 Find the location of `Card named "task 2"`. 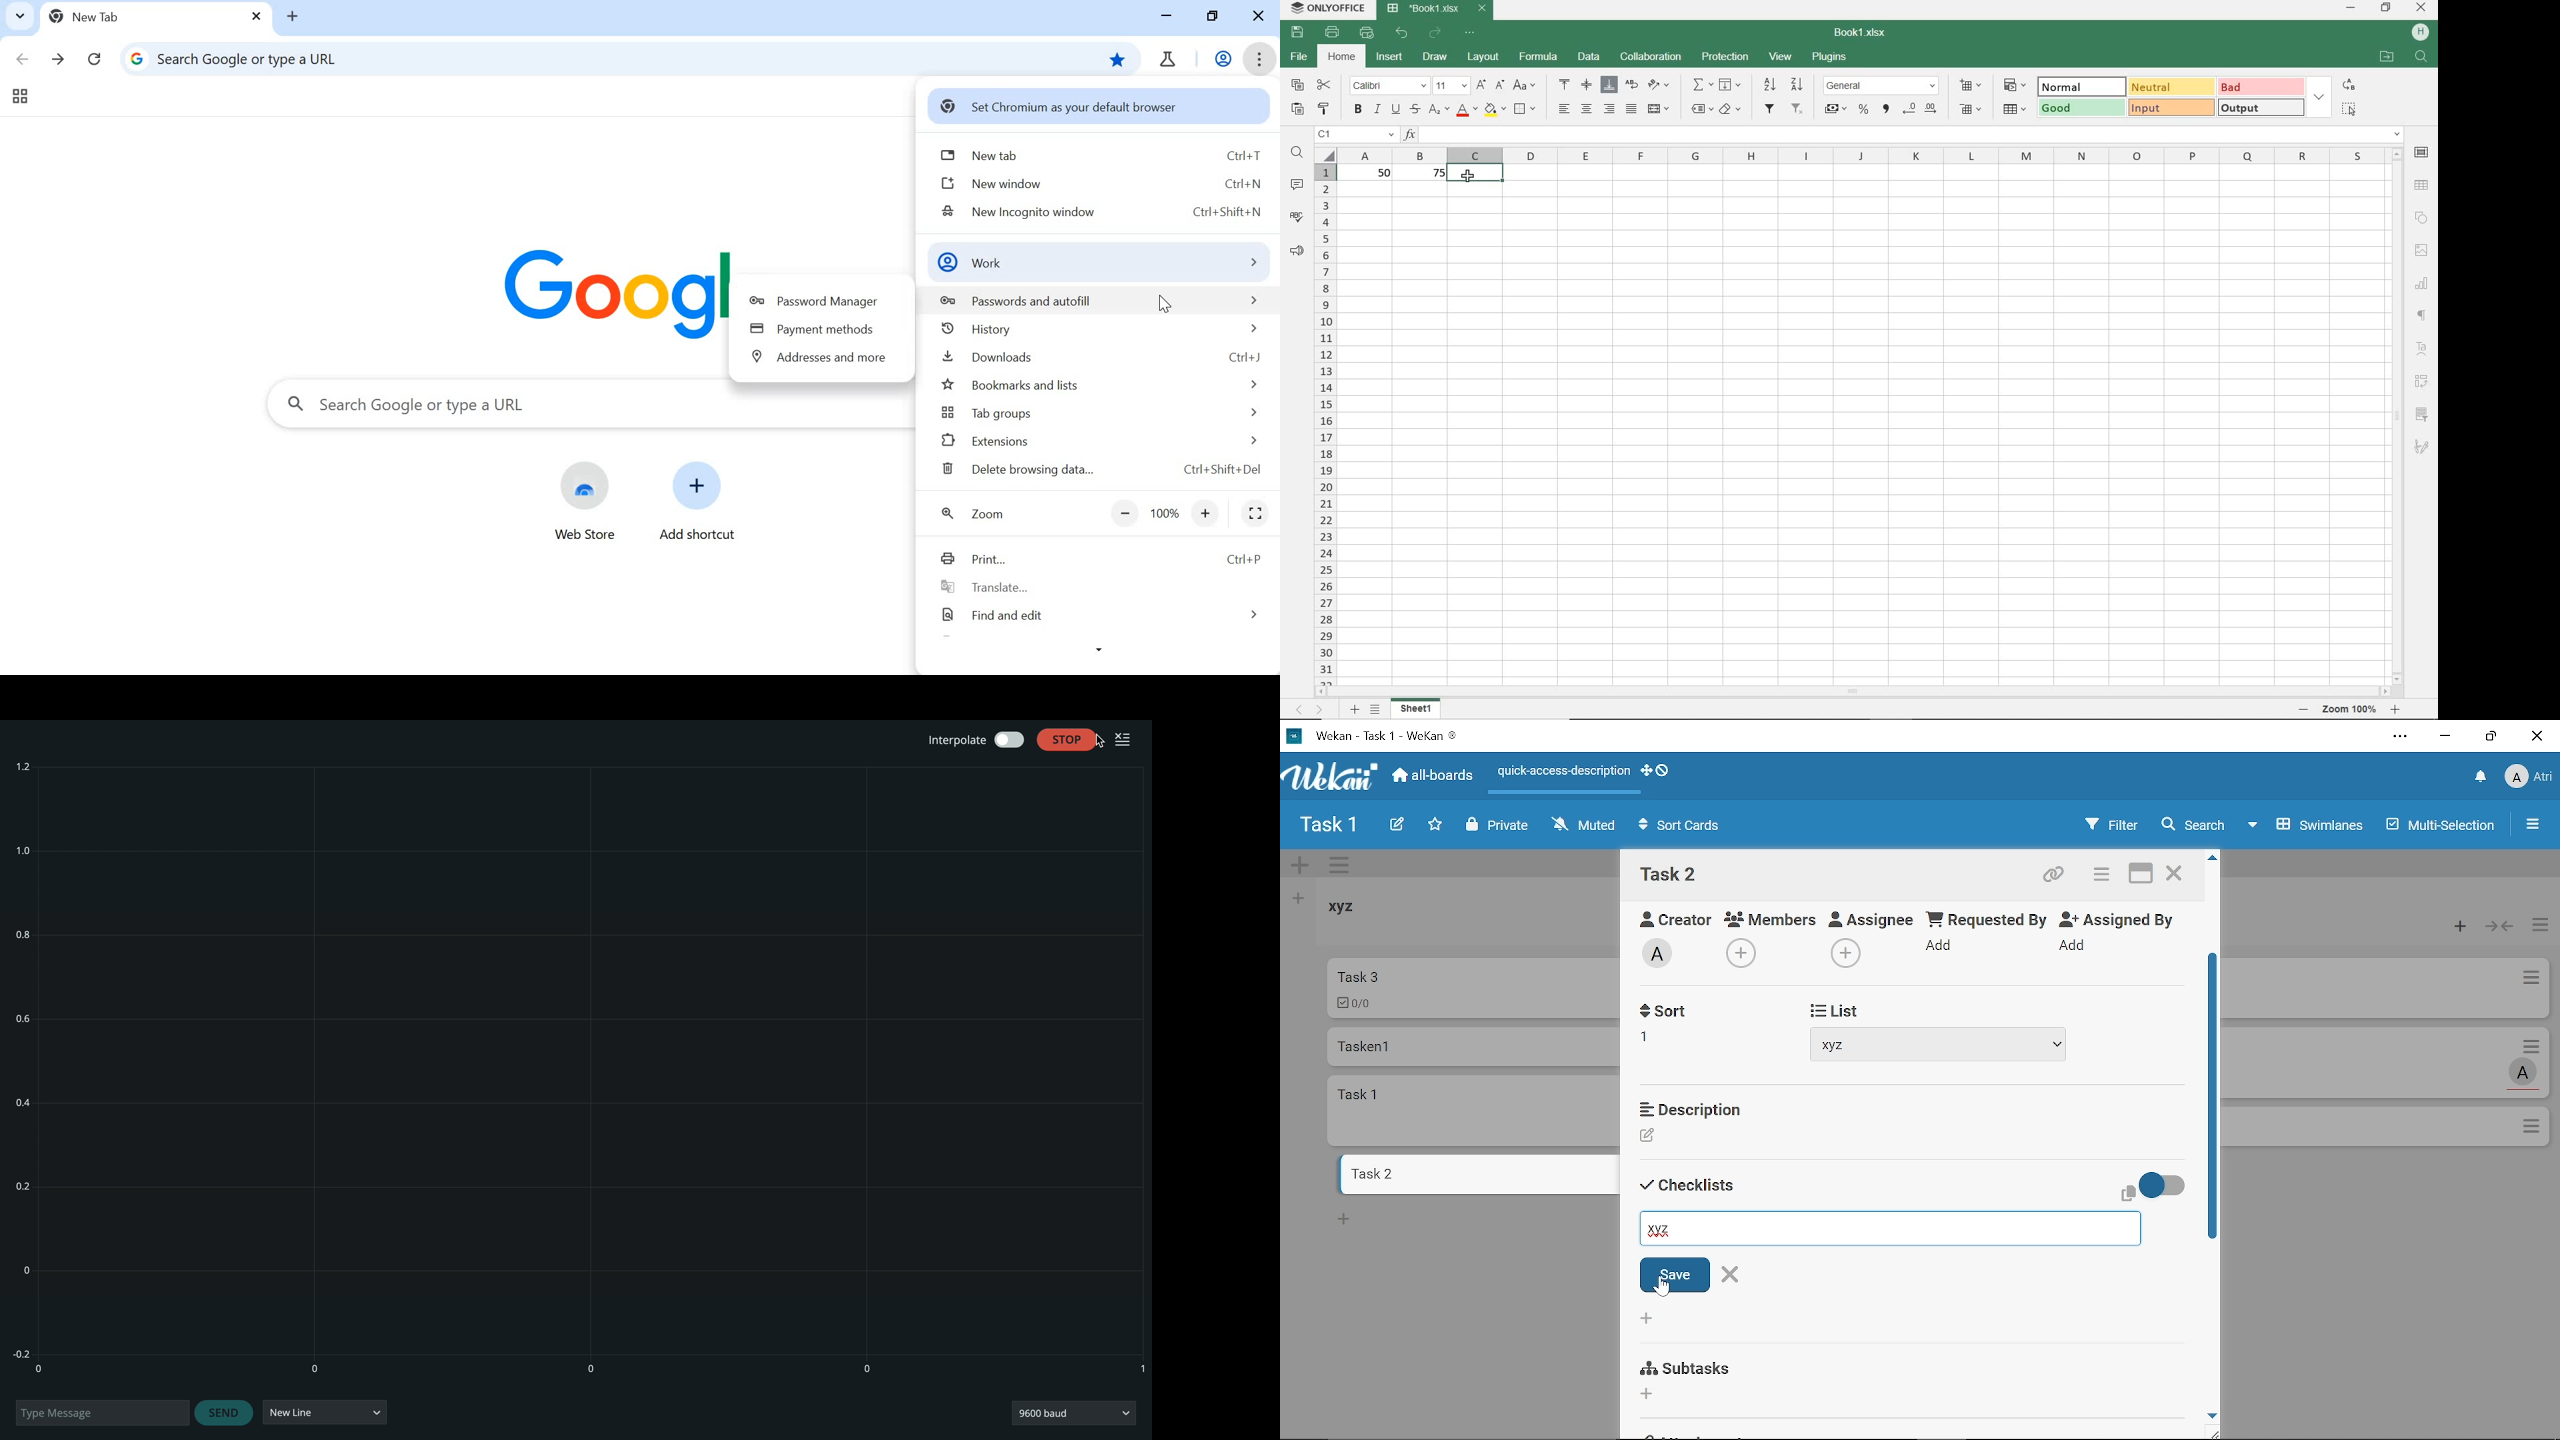

Card named "task 2" is located at coordinates (1476, 1174).